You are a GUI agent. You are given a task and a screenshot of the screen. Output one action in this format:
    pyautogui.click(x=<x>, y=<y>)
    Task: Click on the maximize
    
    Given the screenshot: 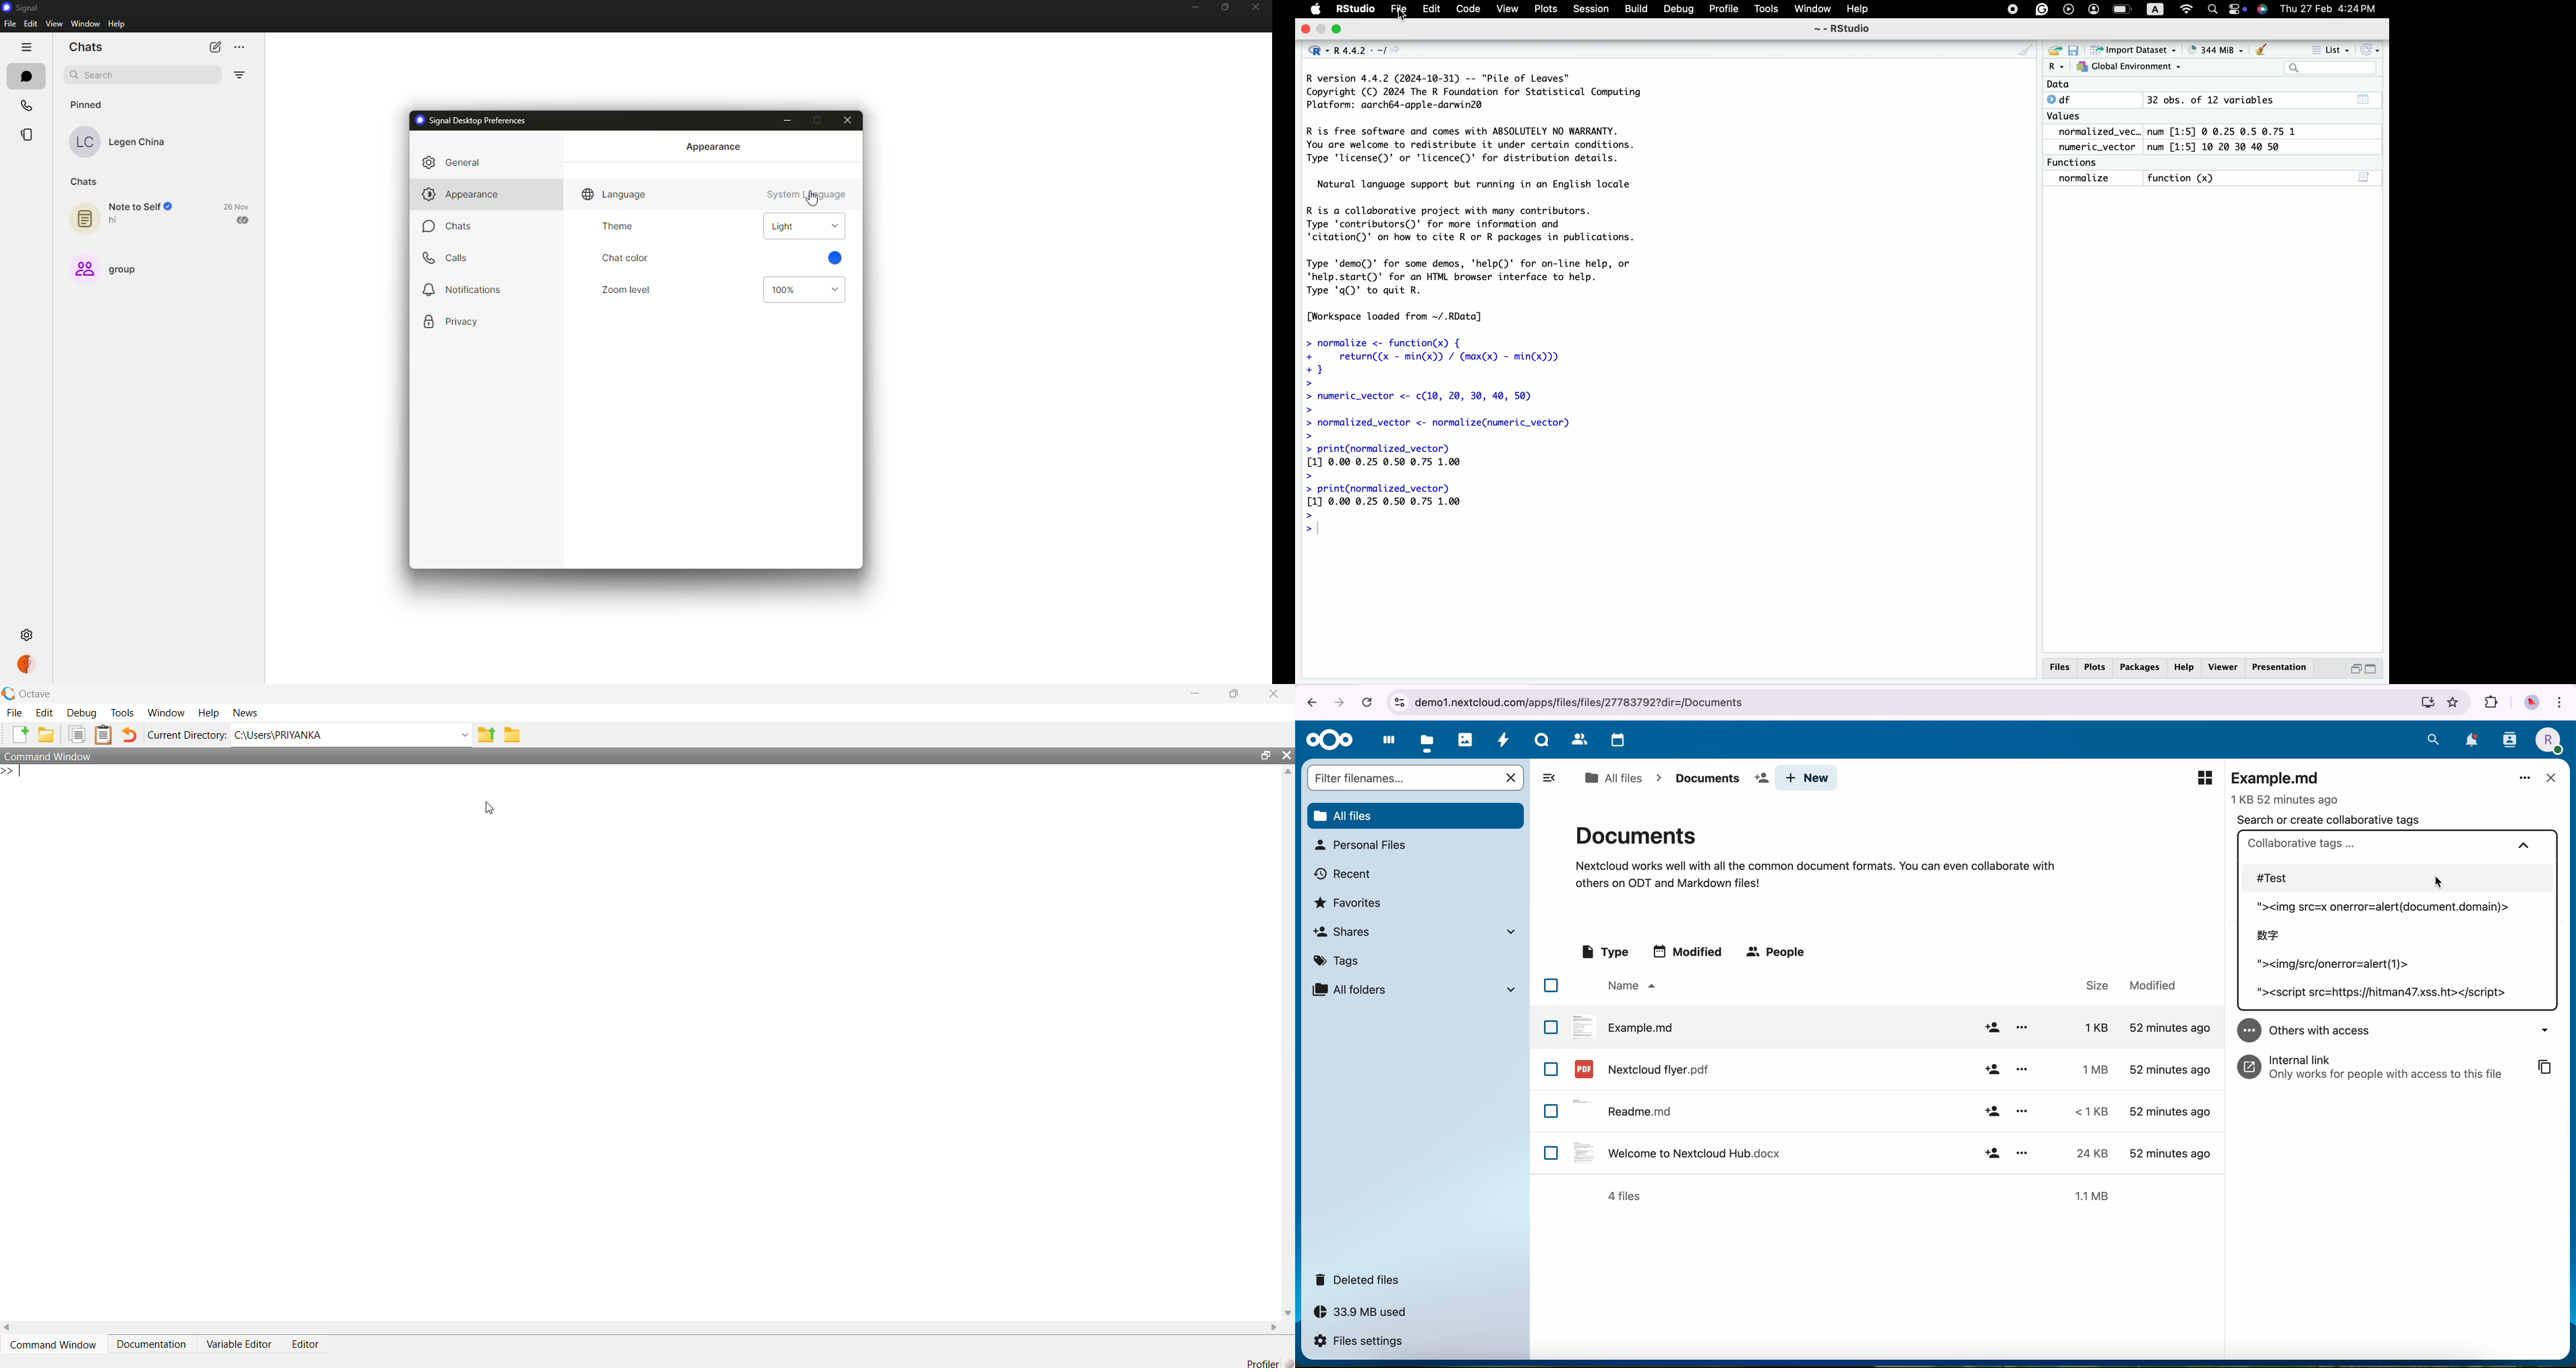 What is the action you would take?
    pyautogui.click(x=2372, y=669)
    